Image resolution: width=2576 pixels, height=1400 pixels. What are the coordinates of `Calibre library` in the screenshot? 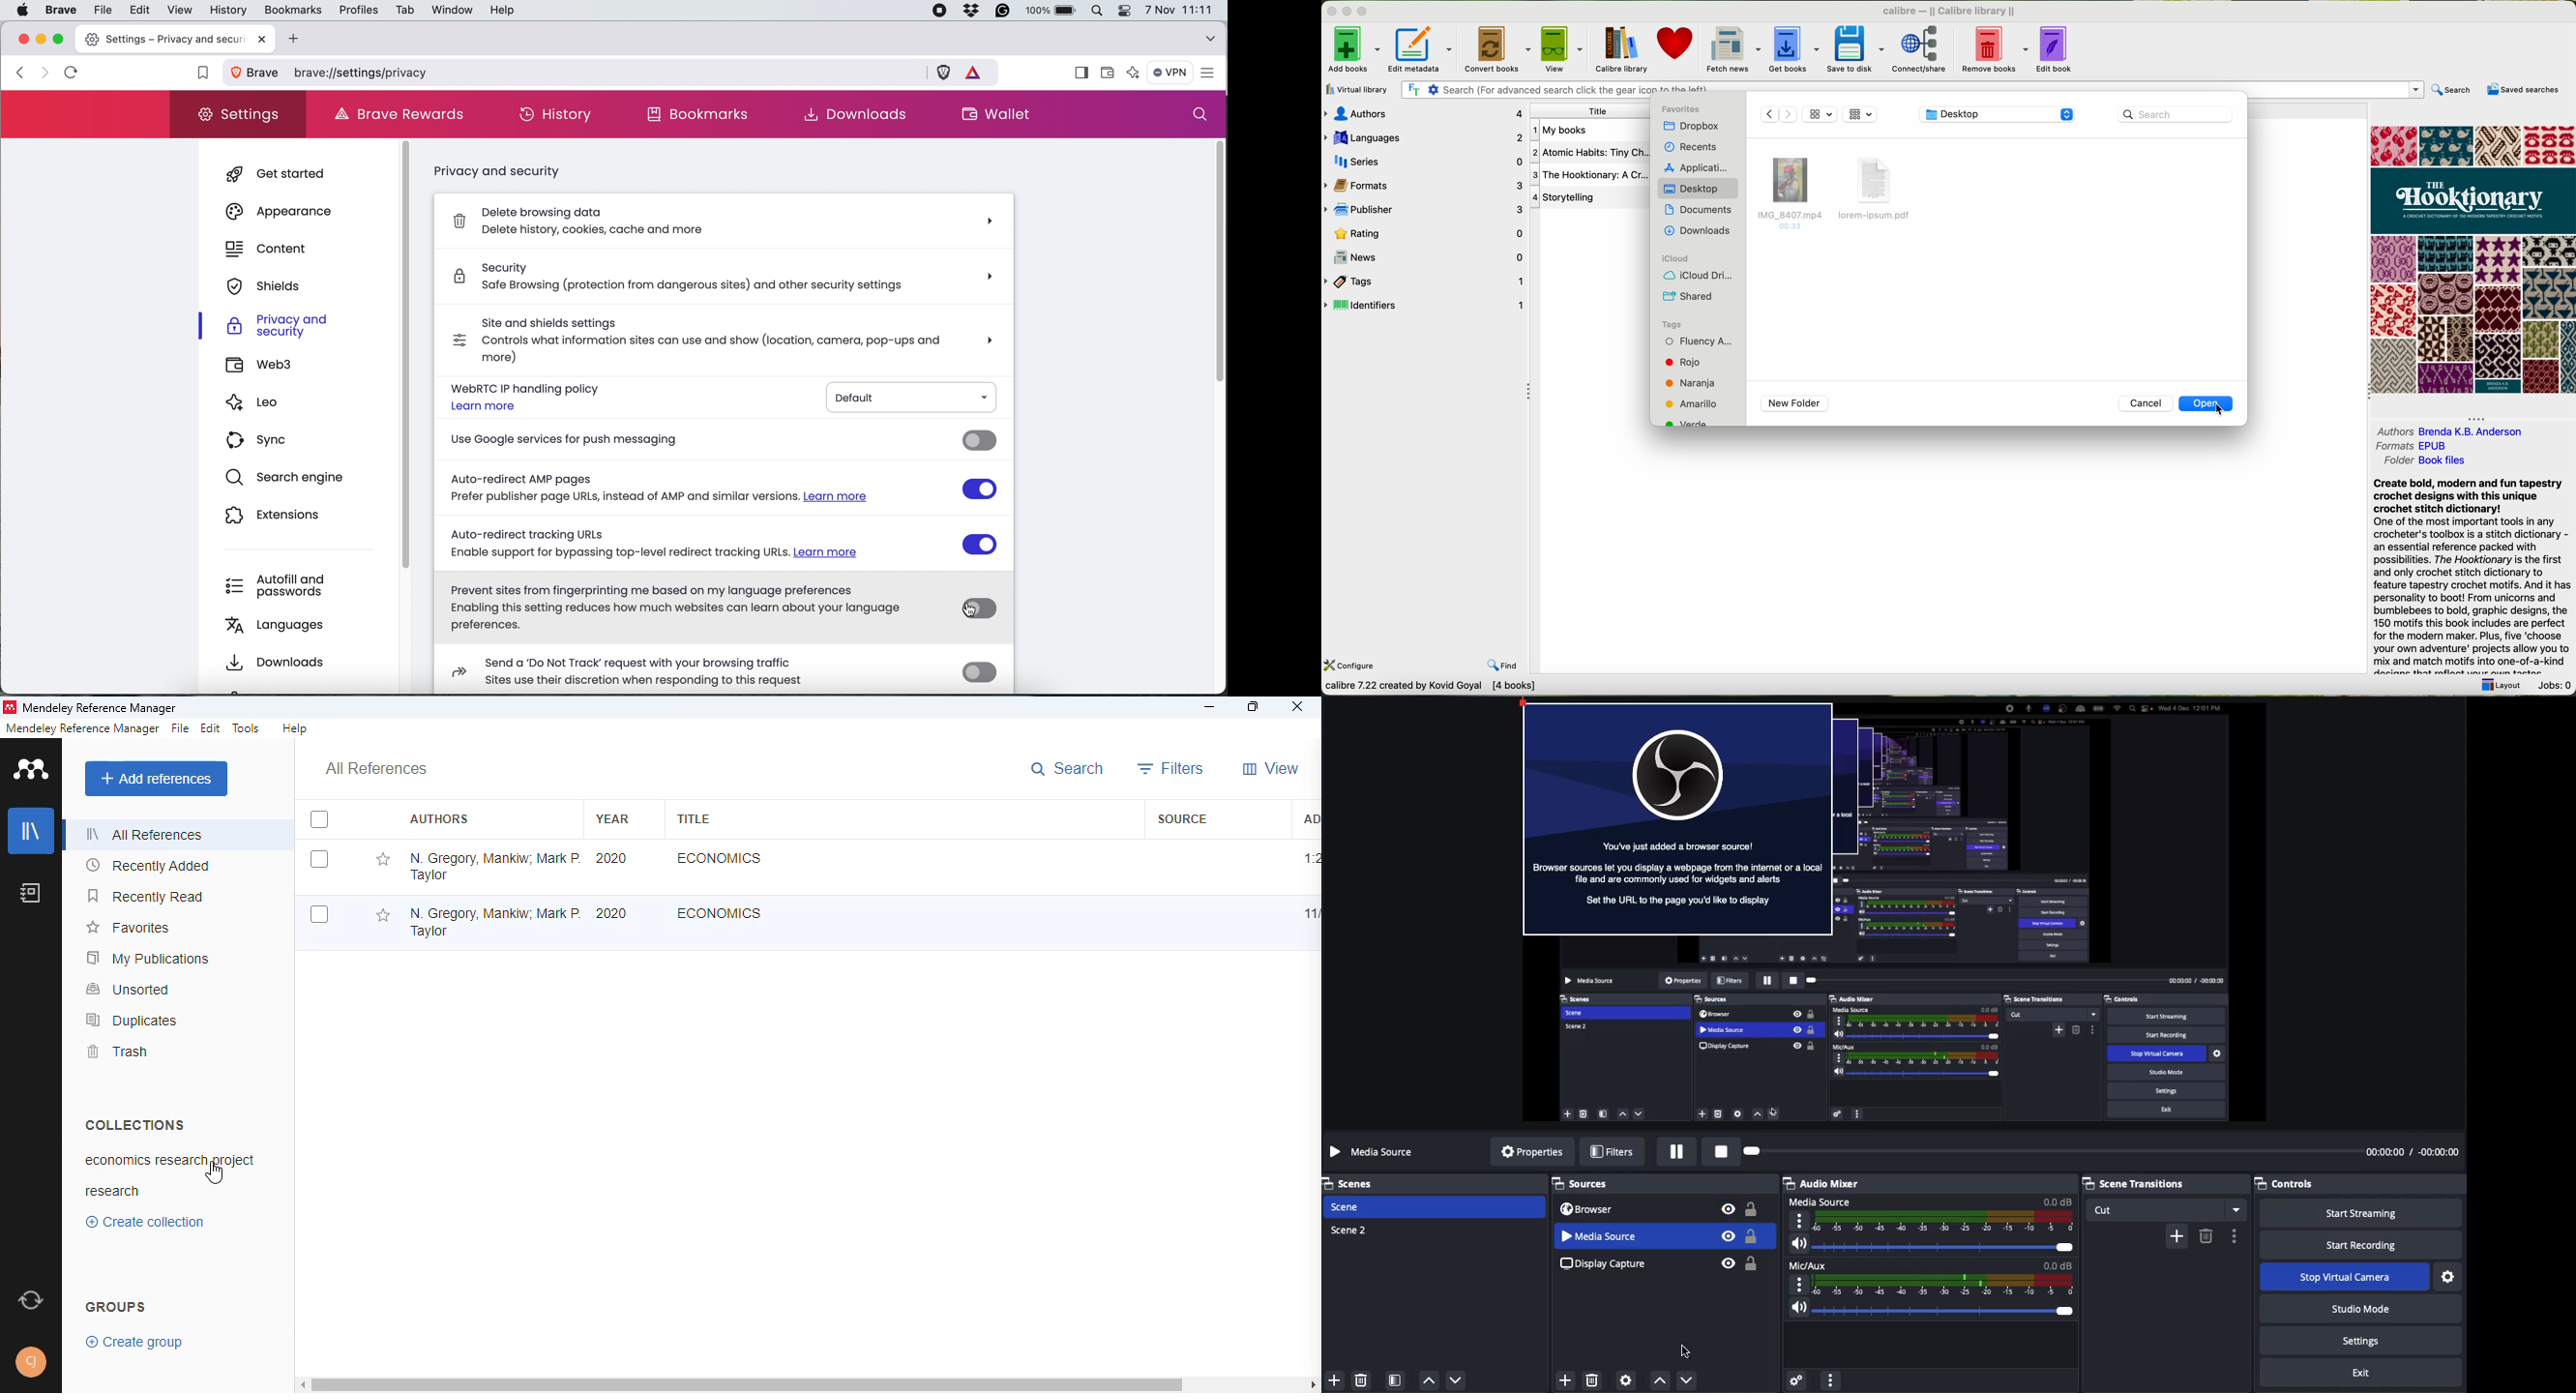 It's located at (1620, 50).